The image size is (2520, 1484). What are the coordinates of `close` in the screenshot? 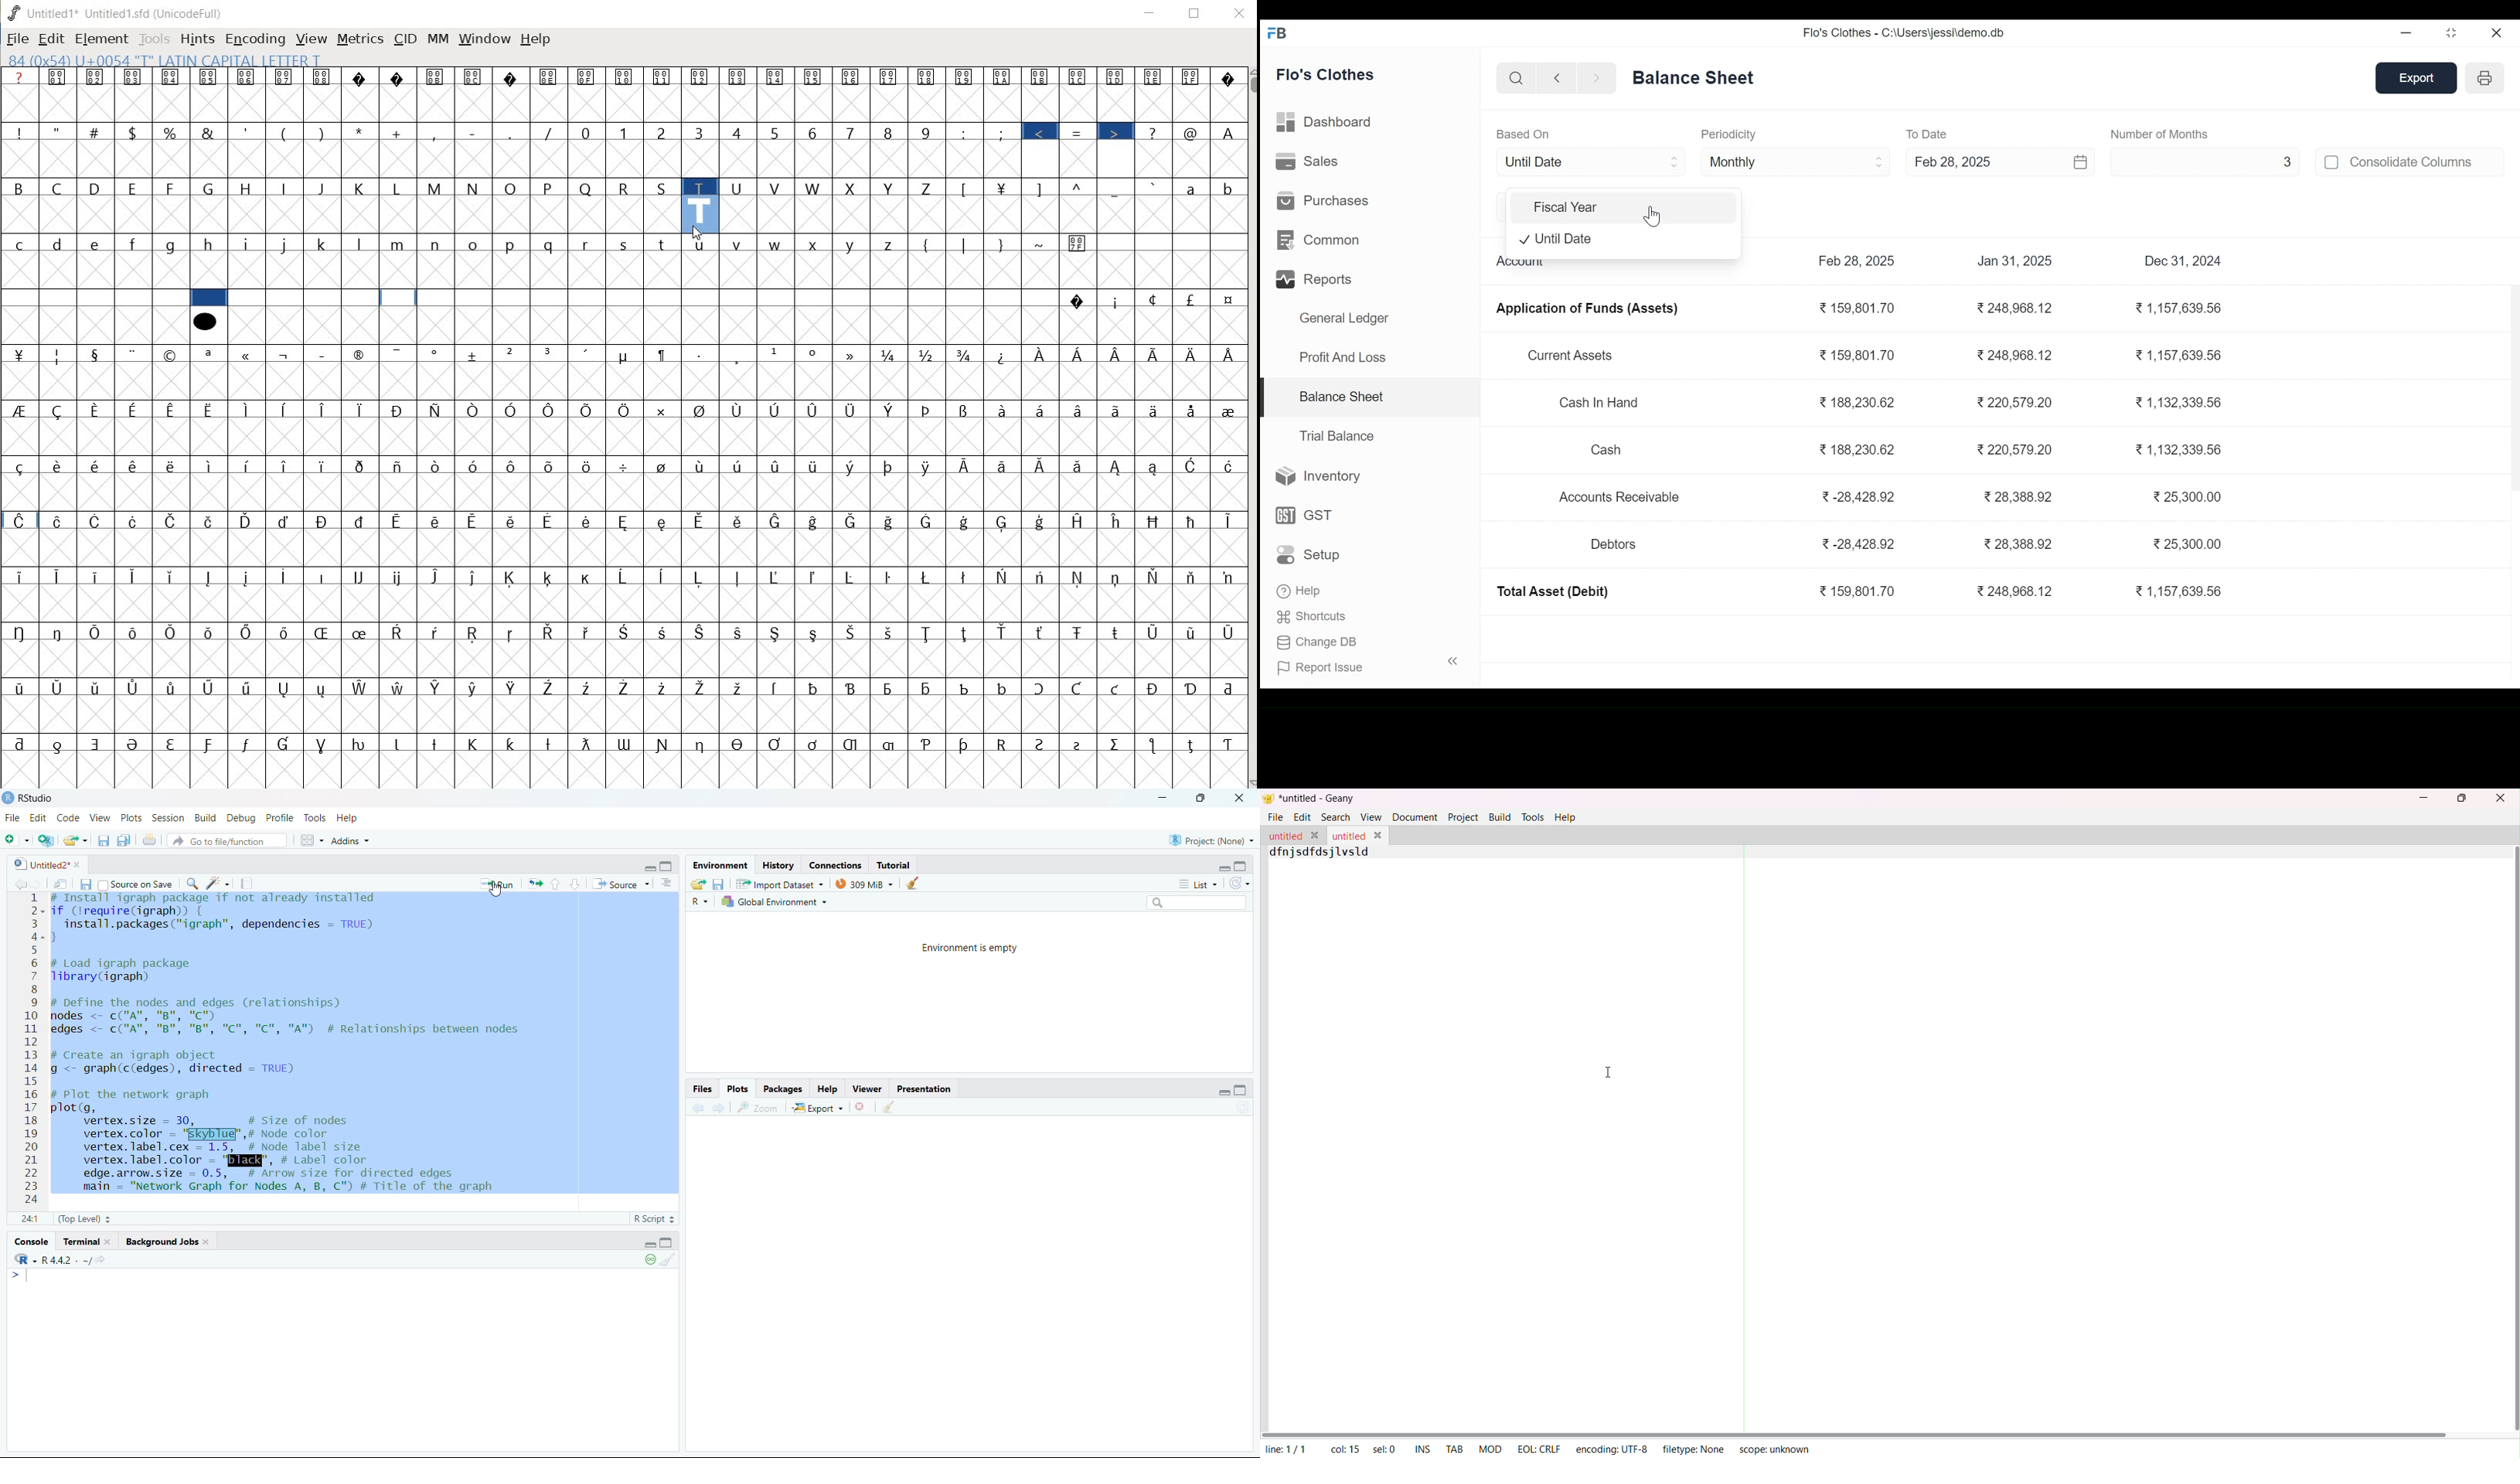 It's located at (858, 1110).